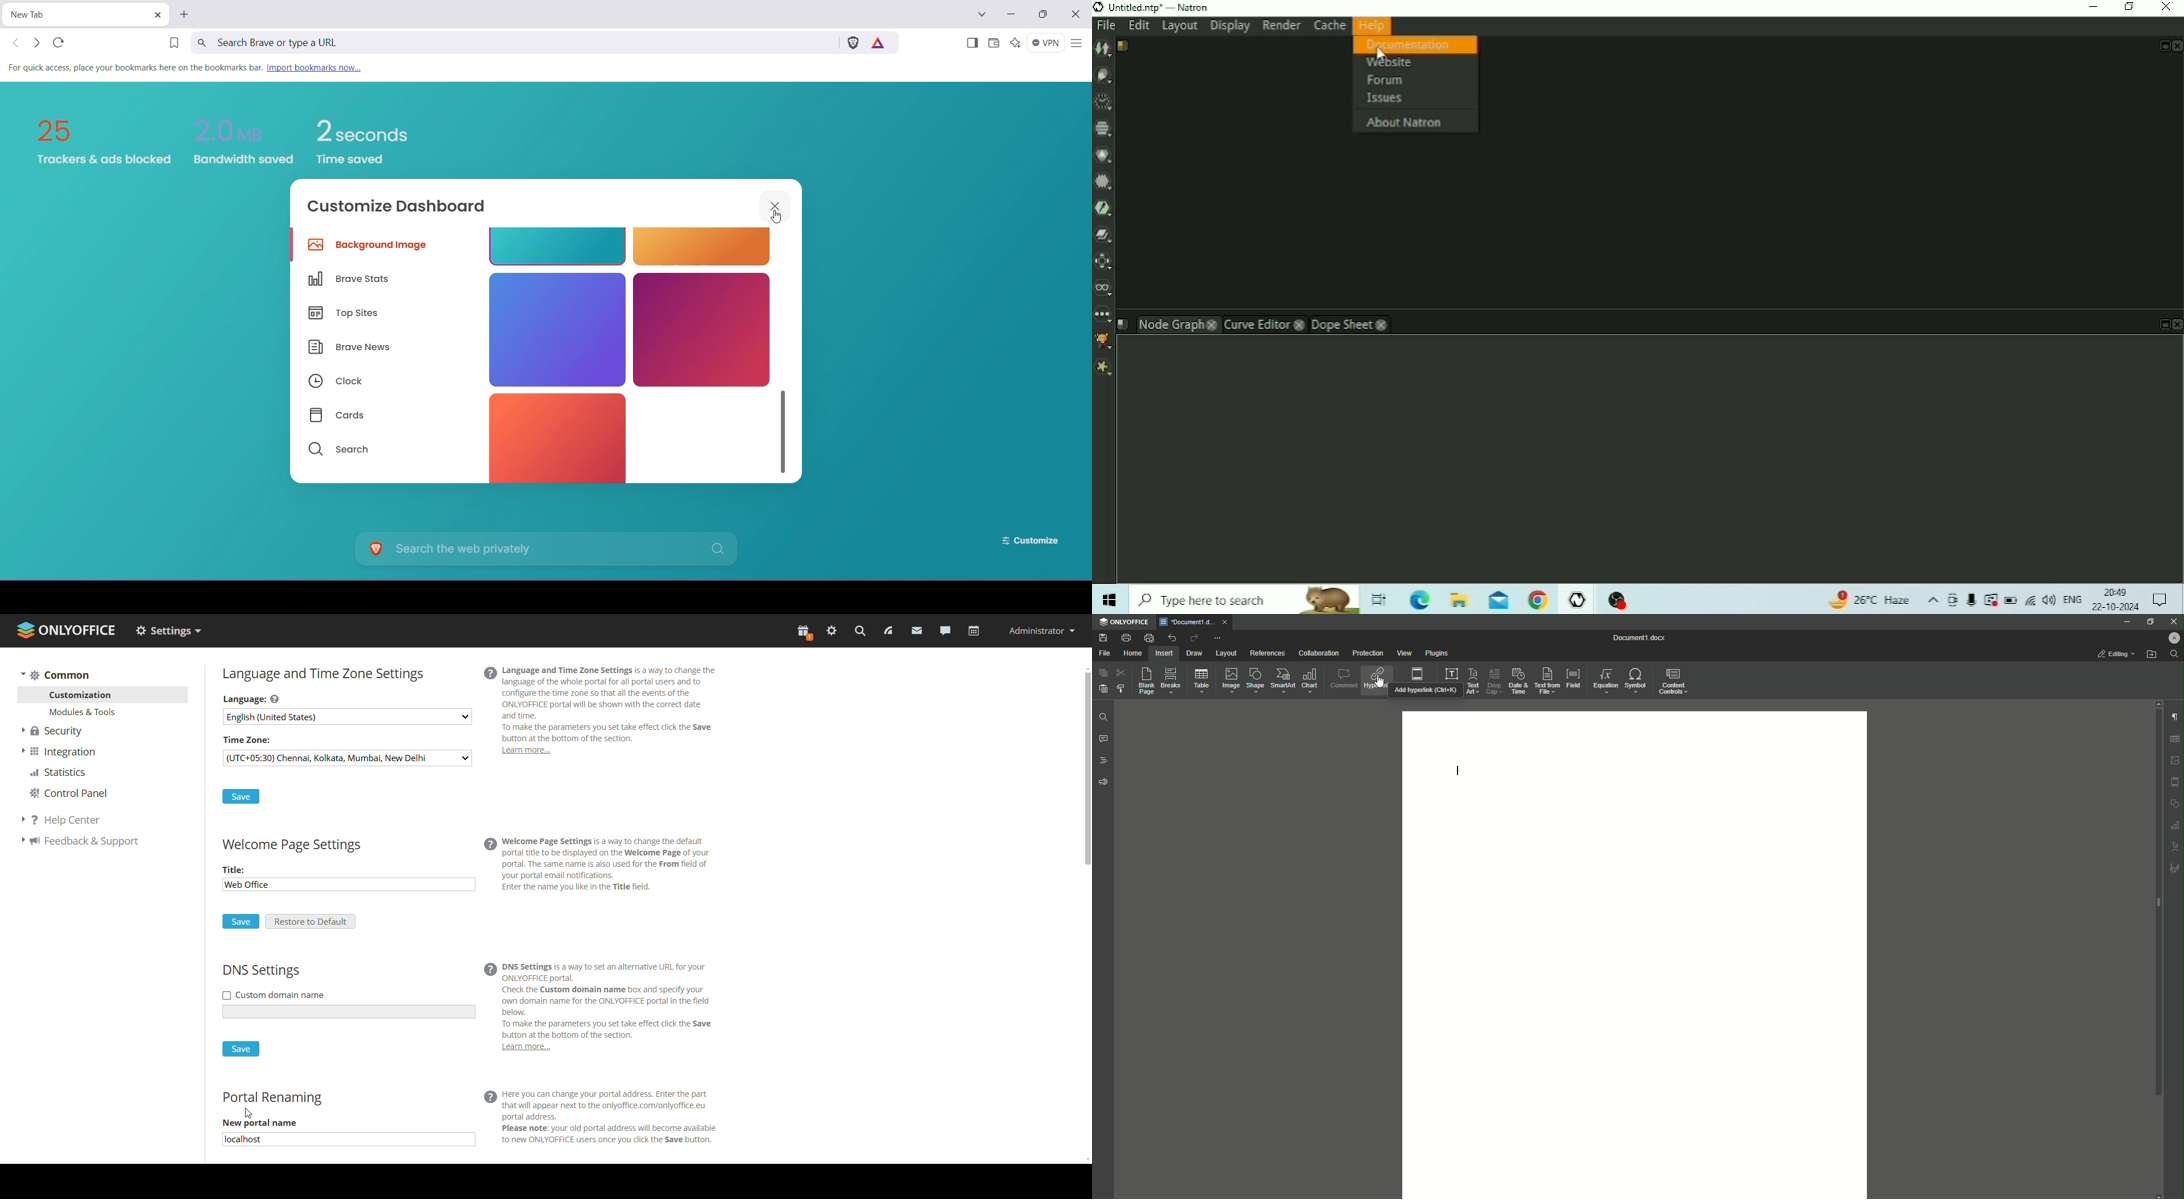 The width and height of the screenshot is (2184, 1204). I want to click on Breaks, so click(1172, 680).